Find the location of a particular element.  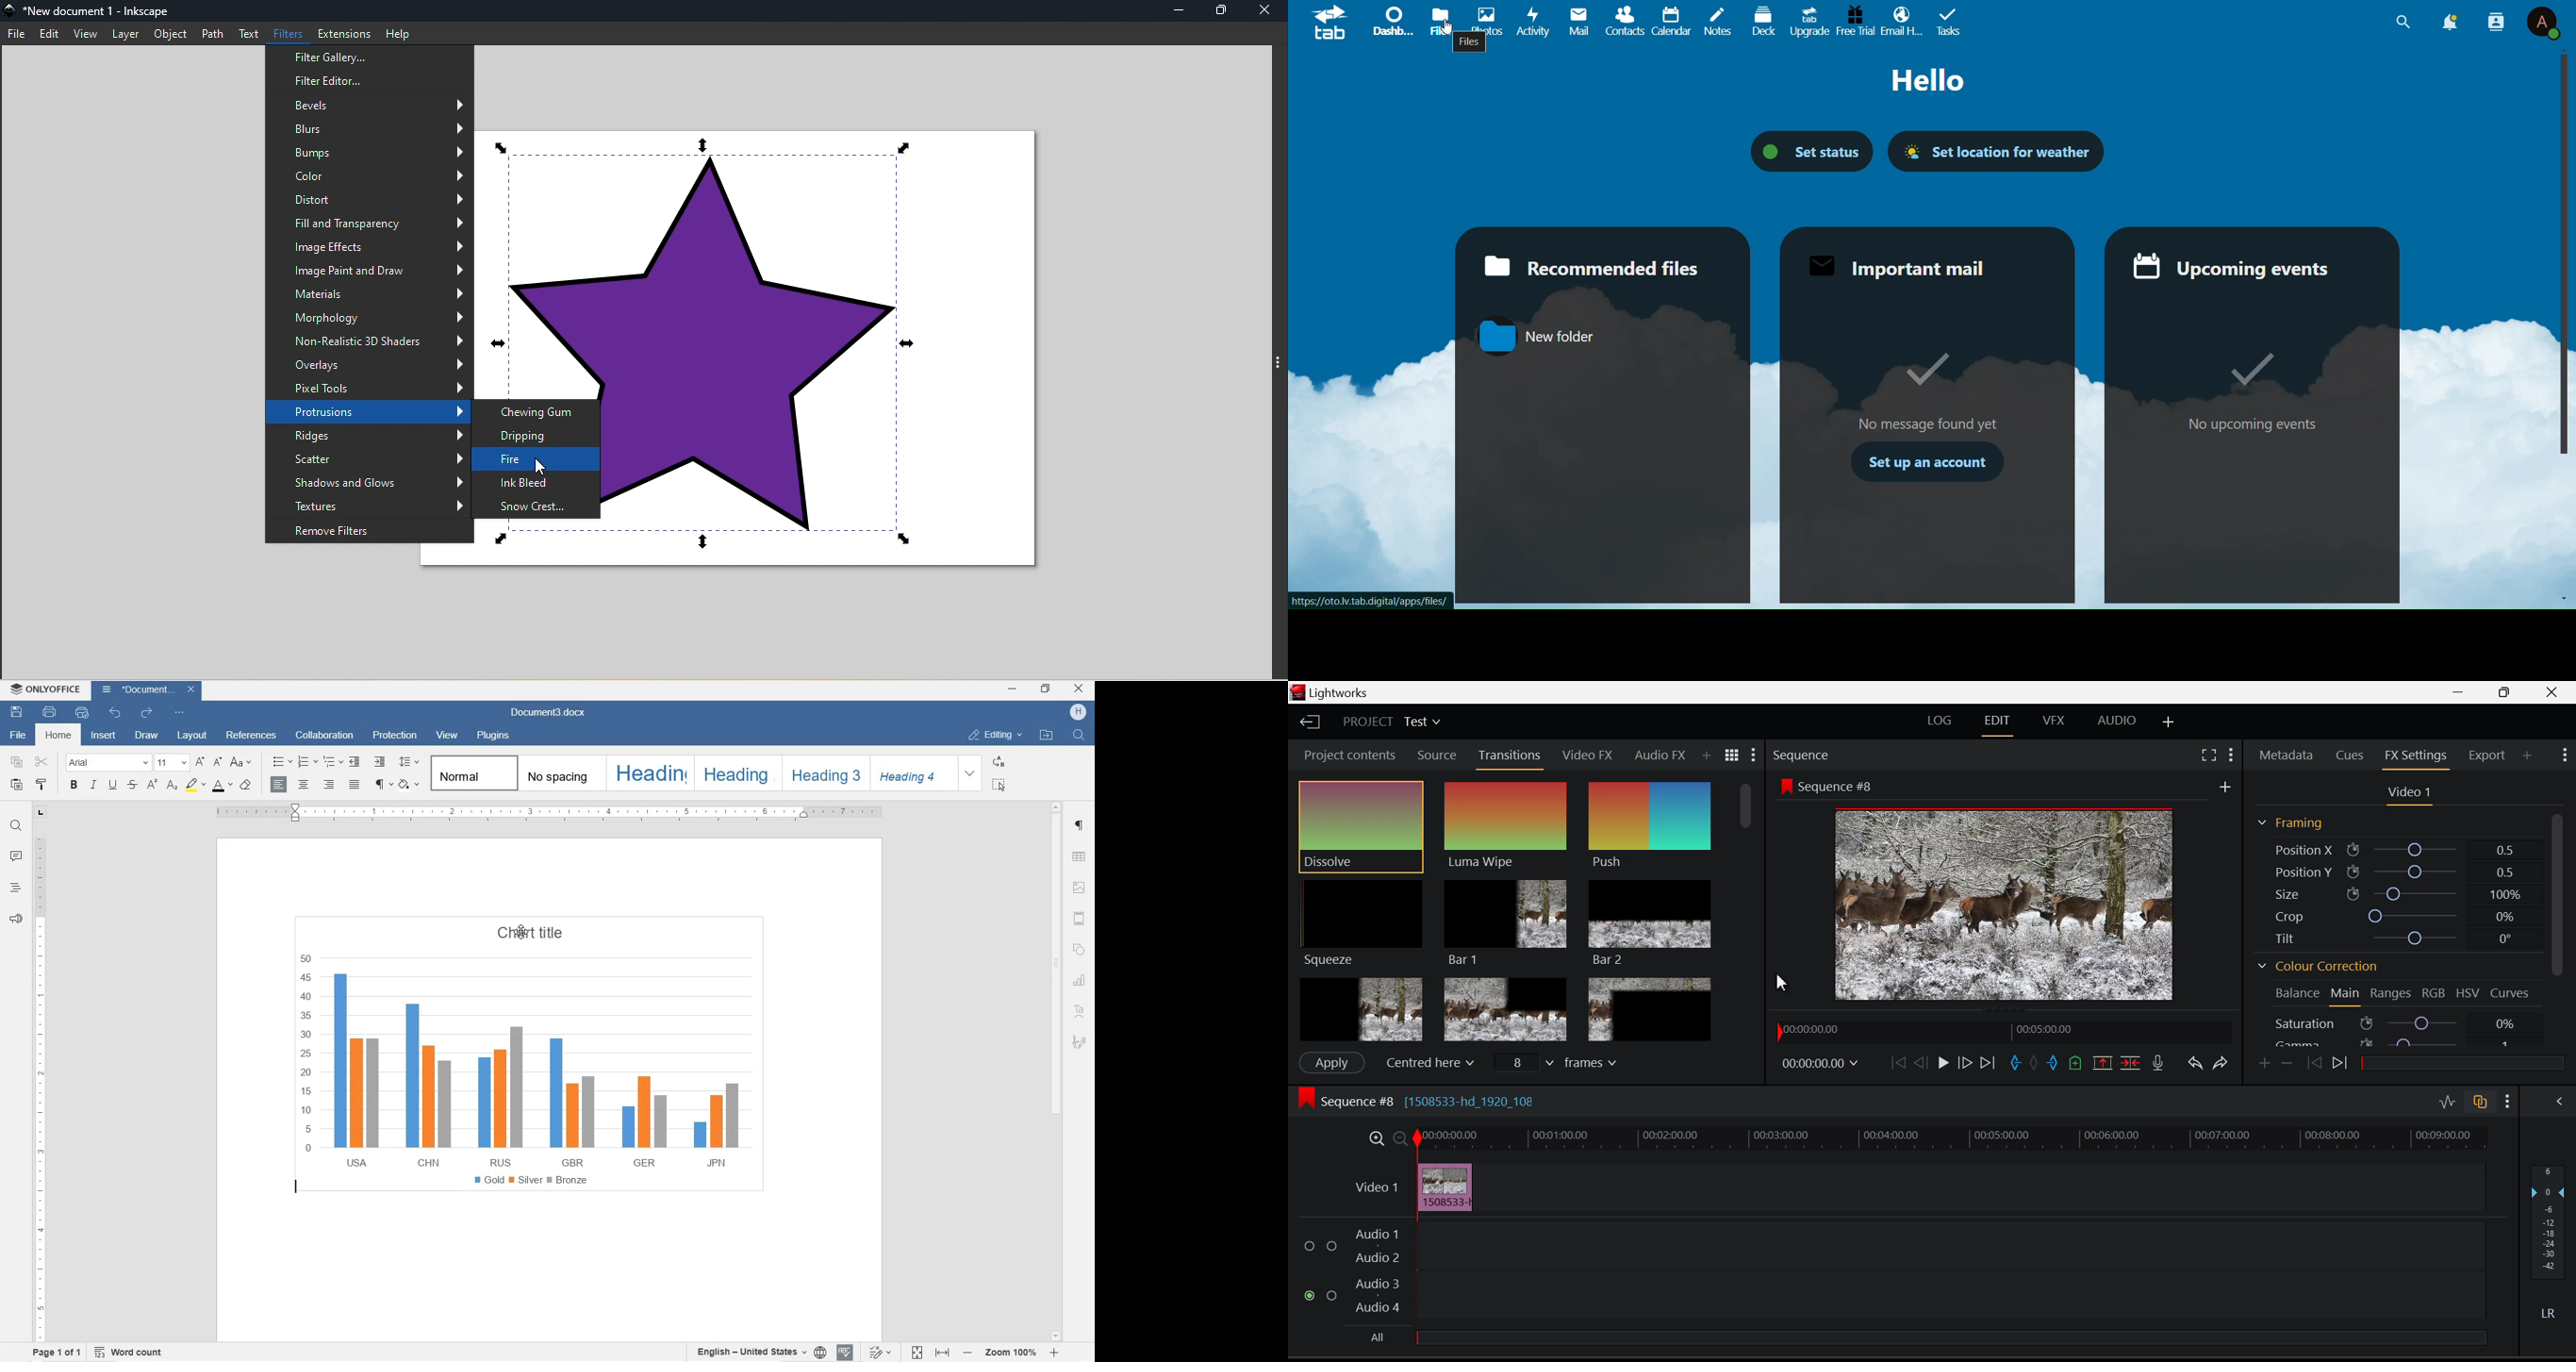

Calendar is located at coordinates (1672, 21).